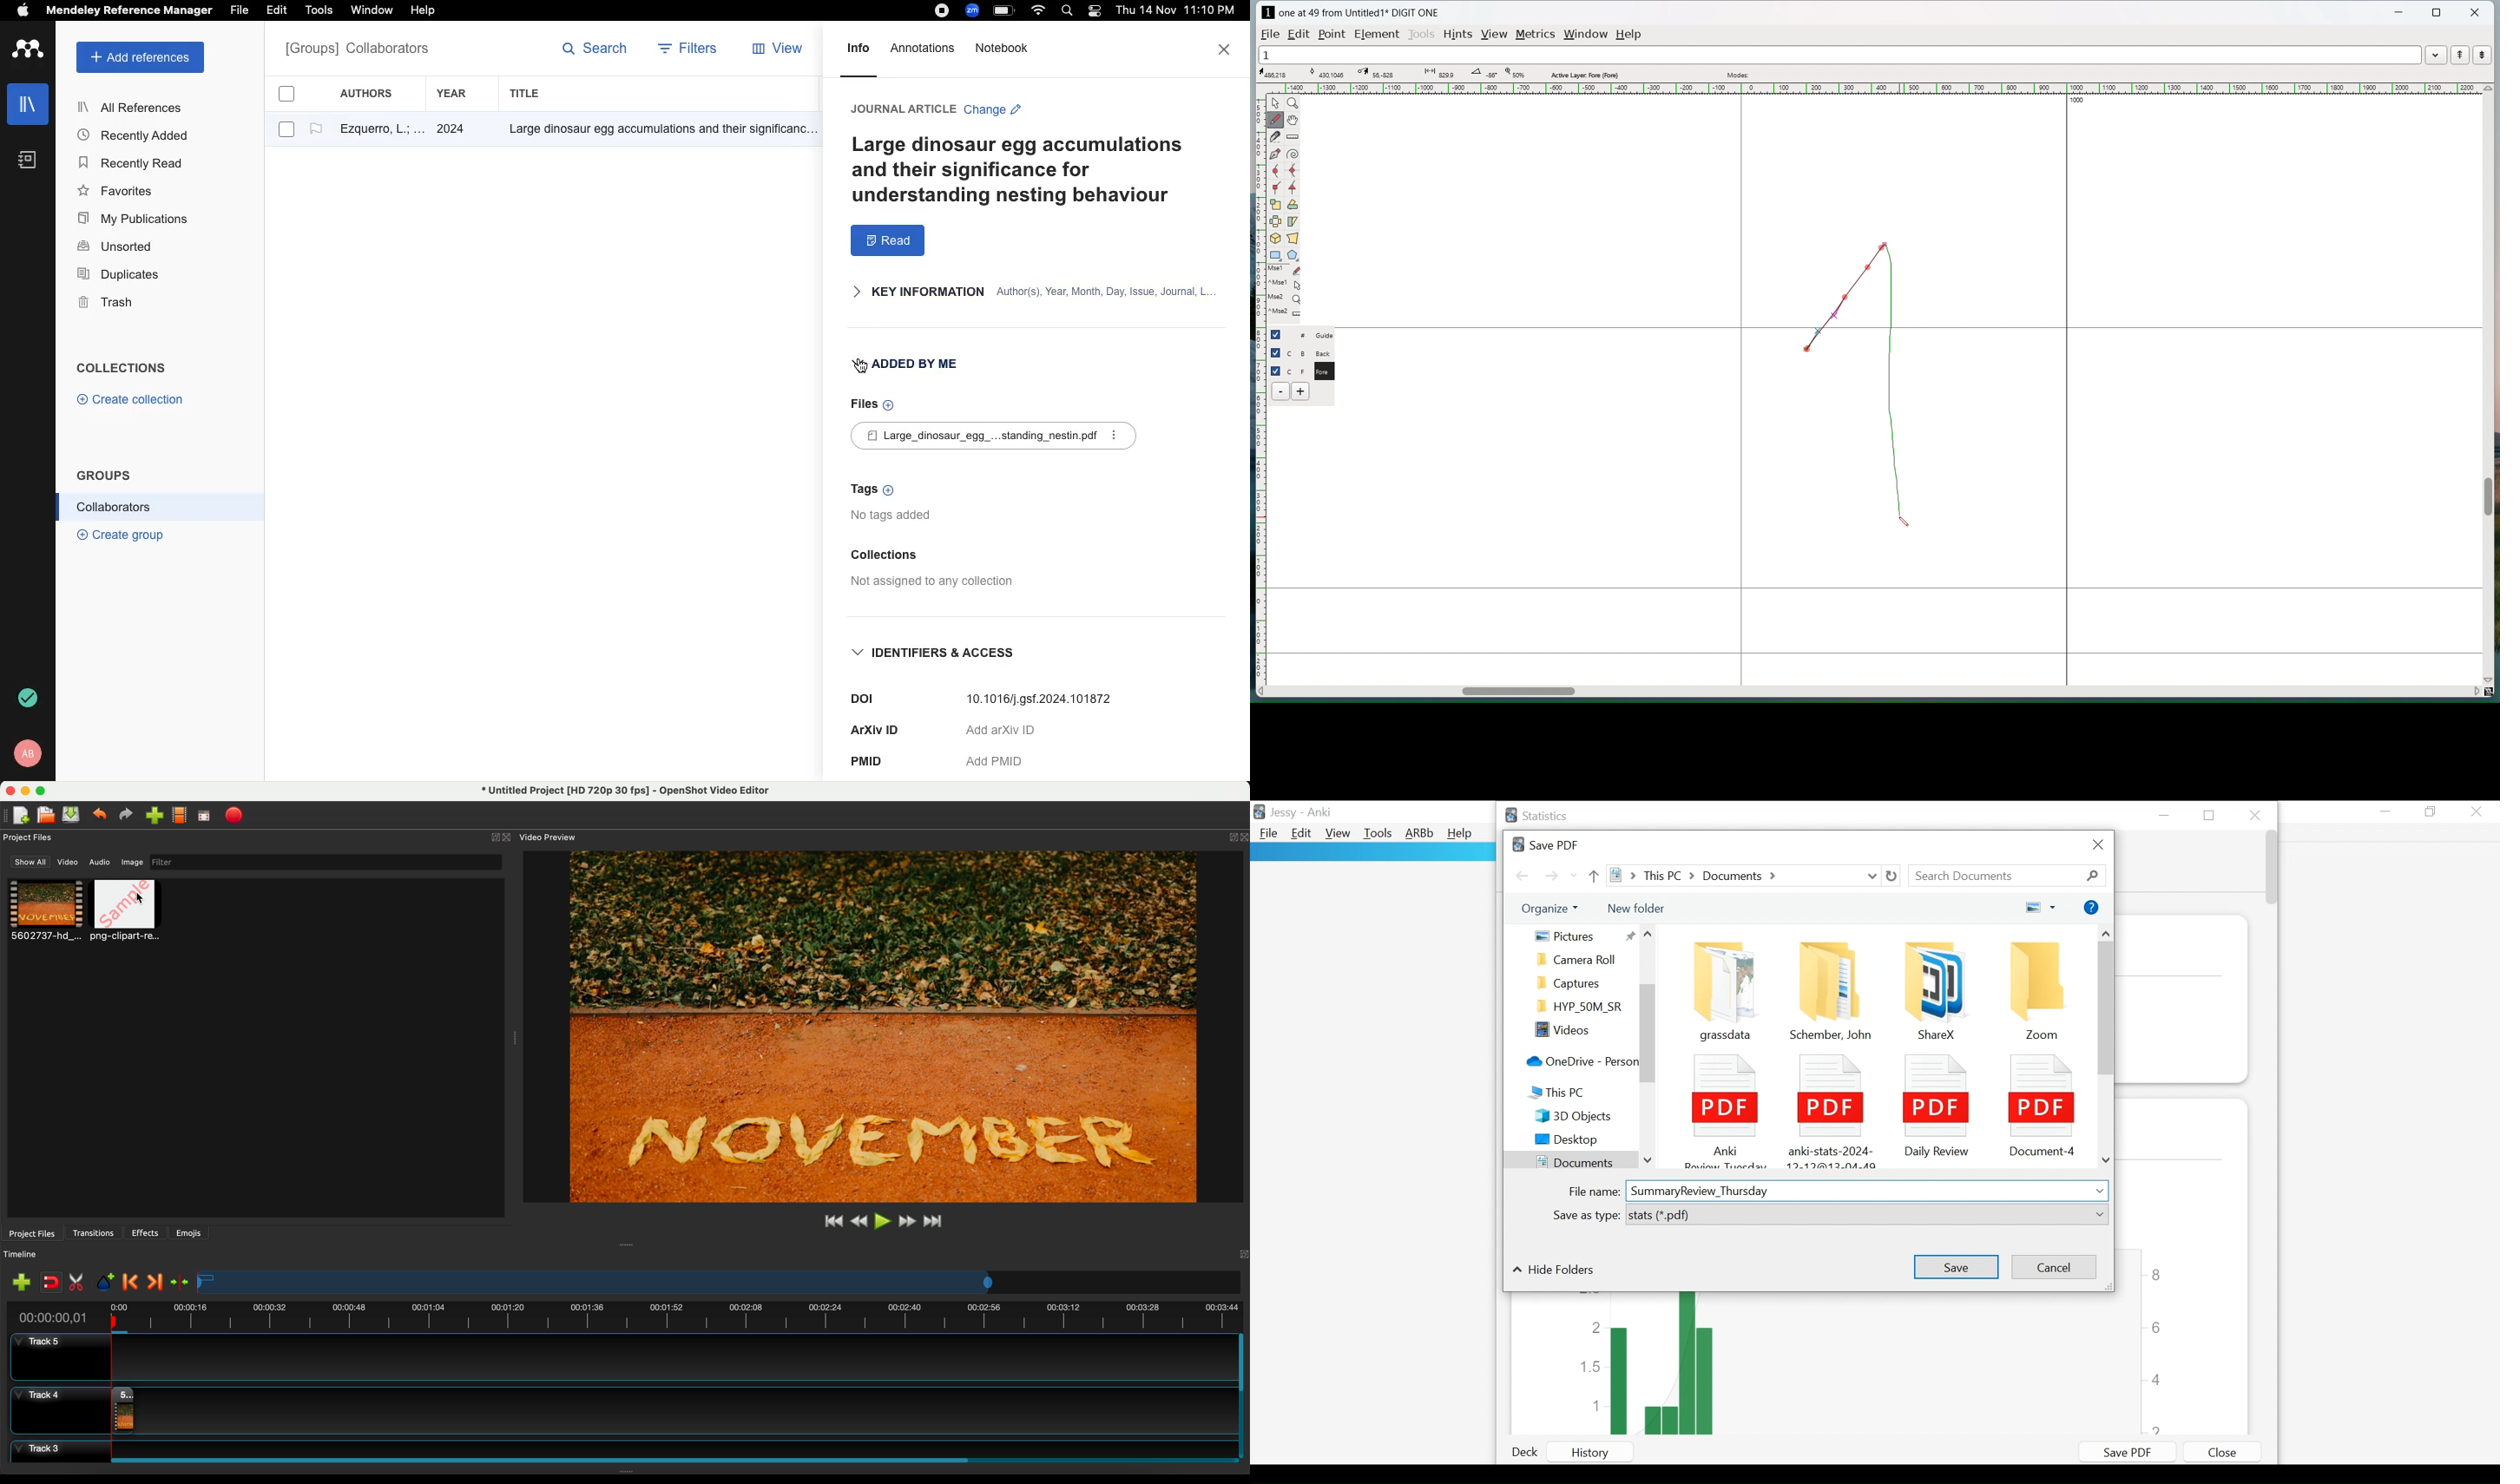 The height and width of the screenshot is (1484, 2520). Describe the element at coordinates (1868, 1190) in the screenshot. I see `File Name Field` at that location.